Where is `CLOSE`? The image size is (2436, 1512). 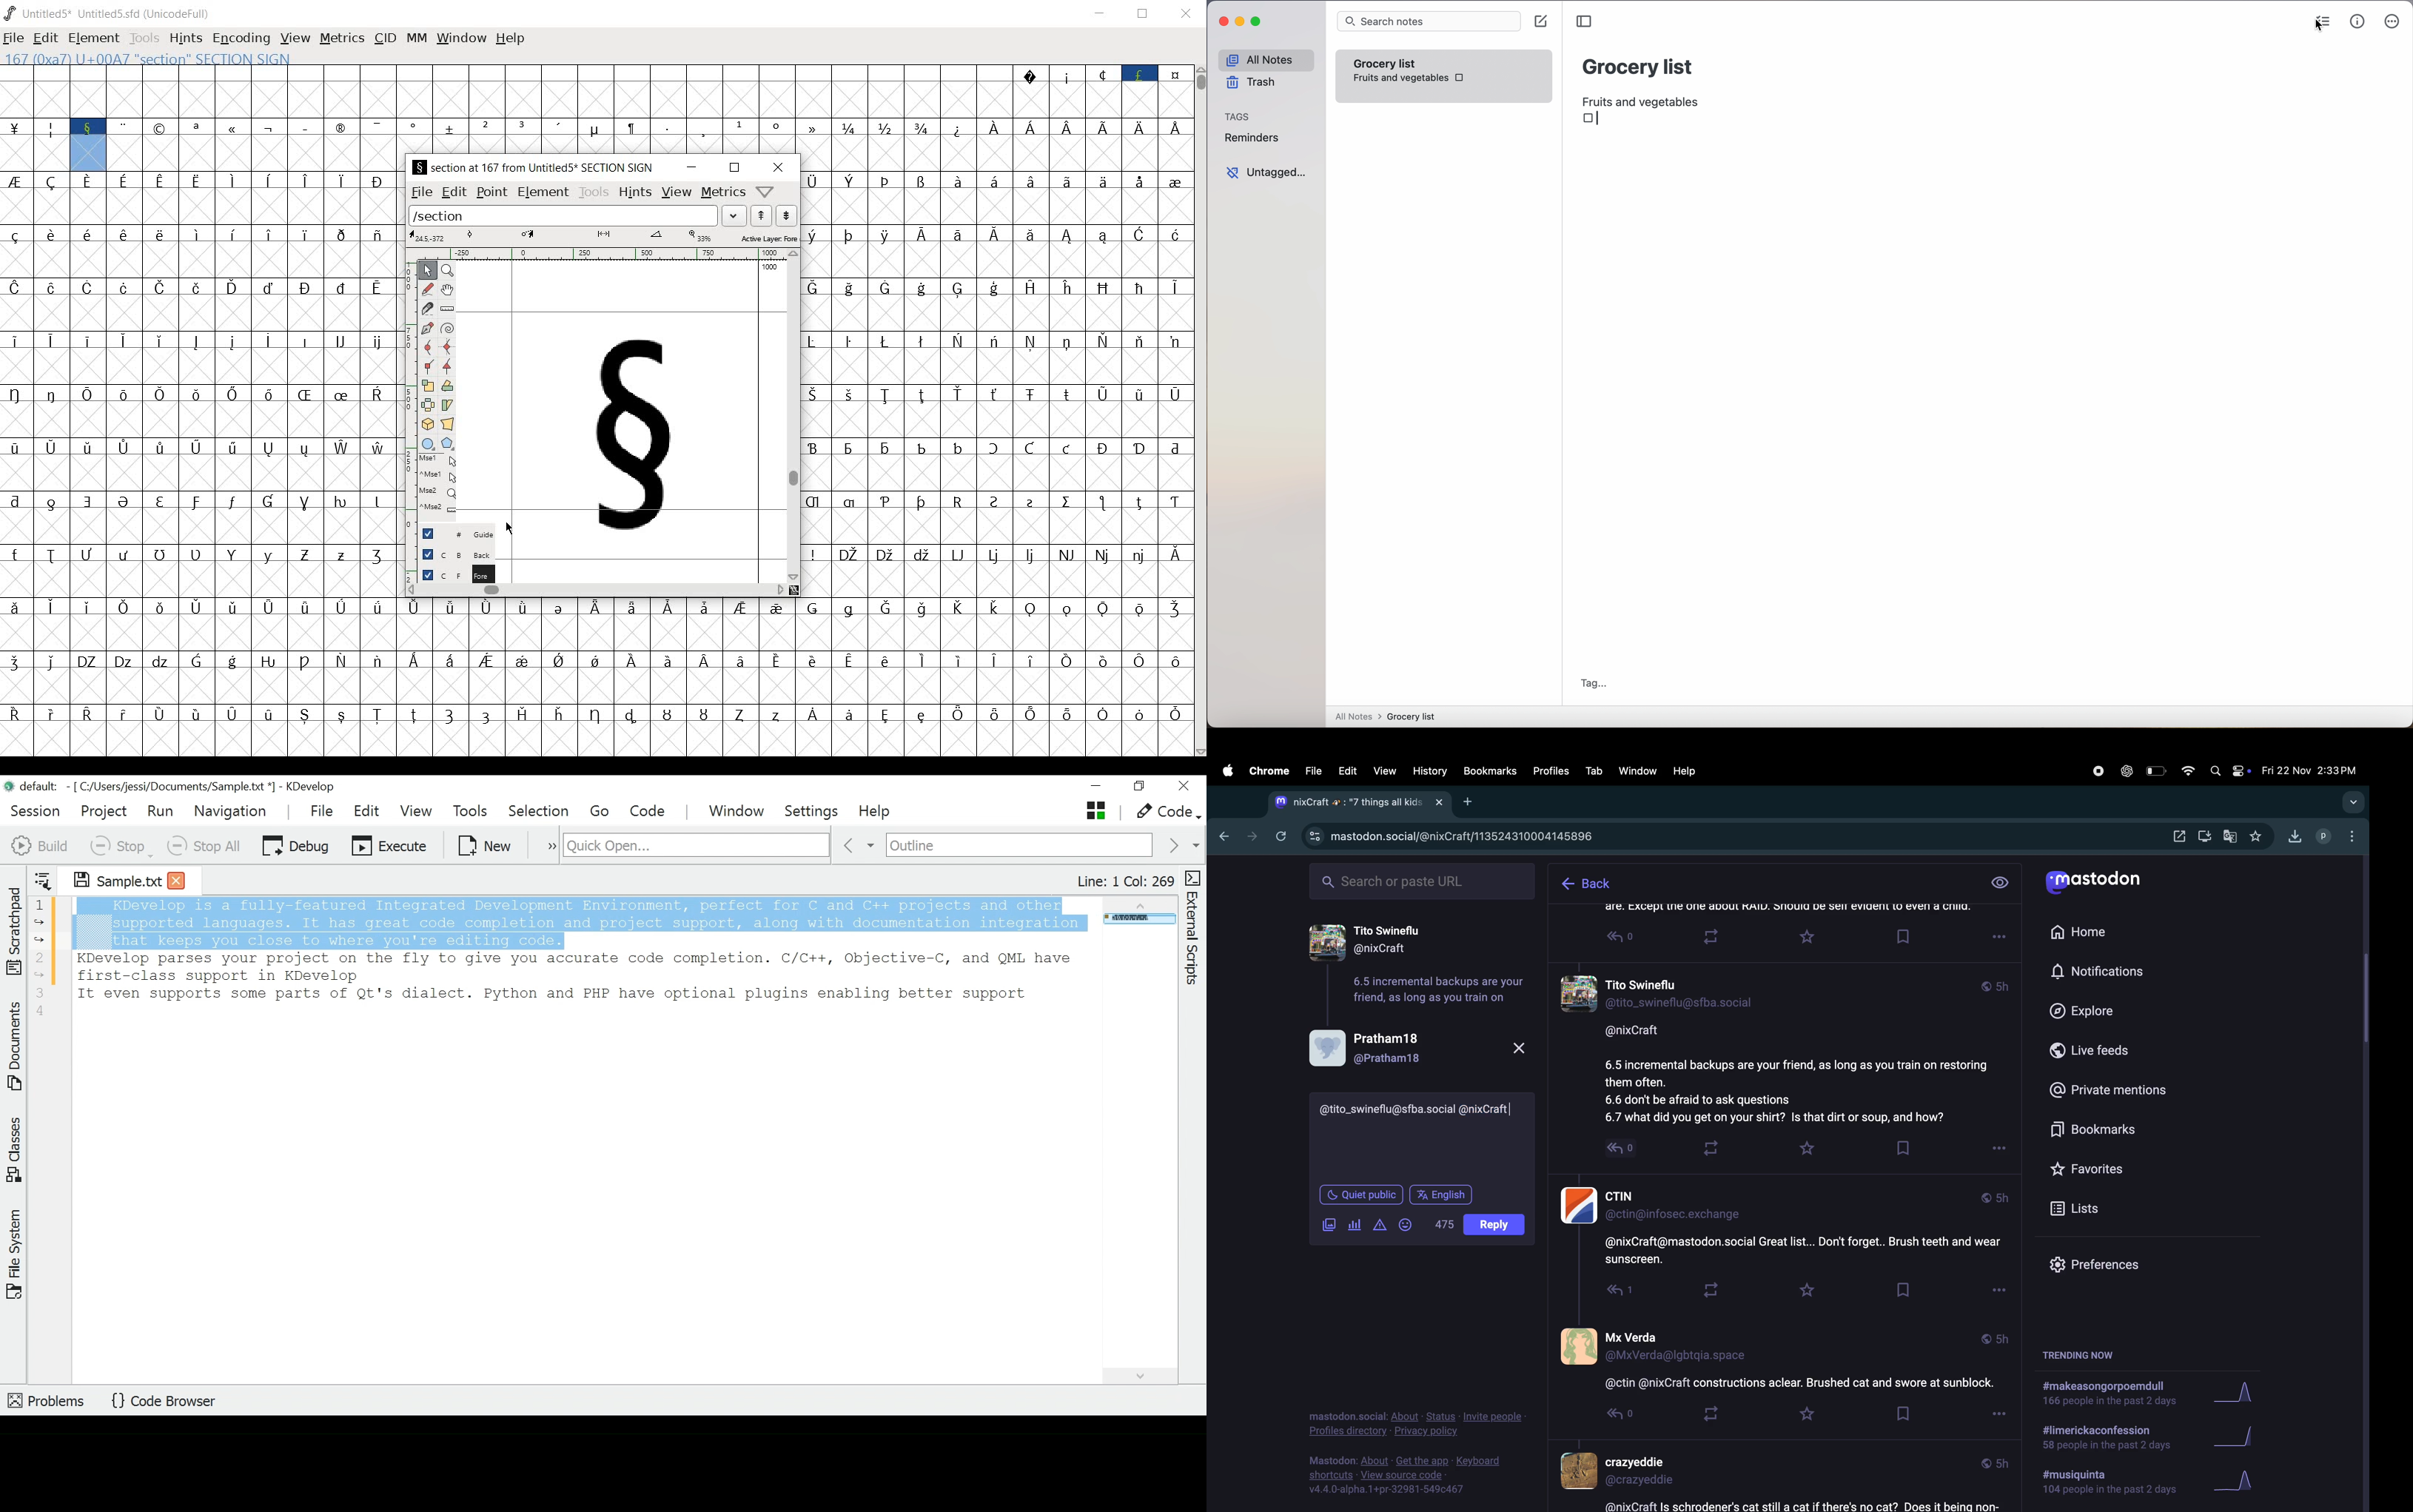
CLOSE is located at coordinates (1186, 16).